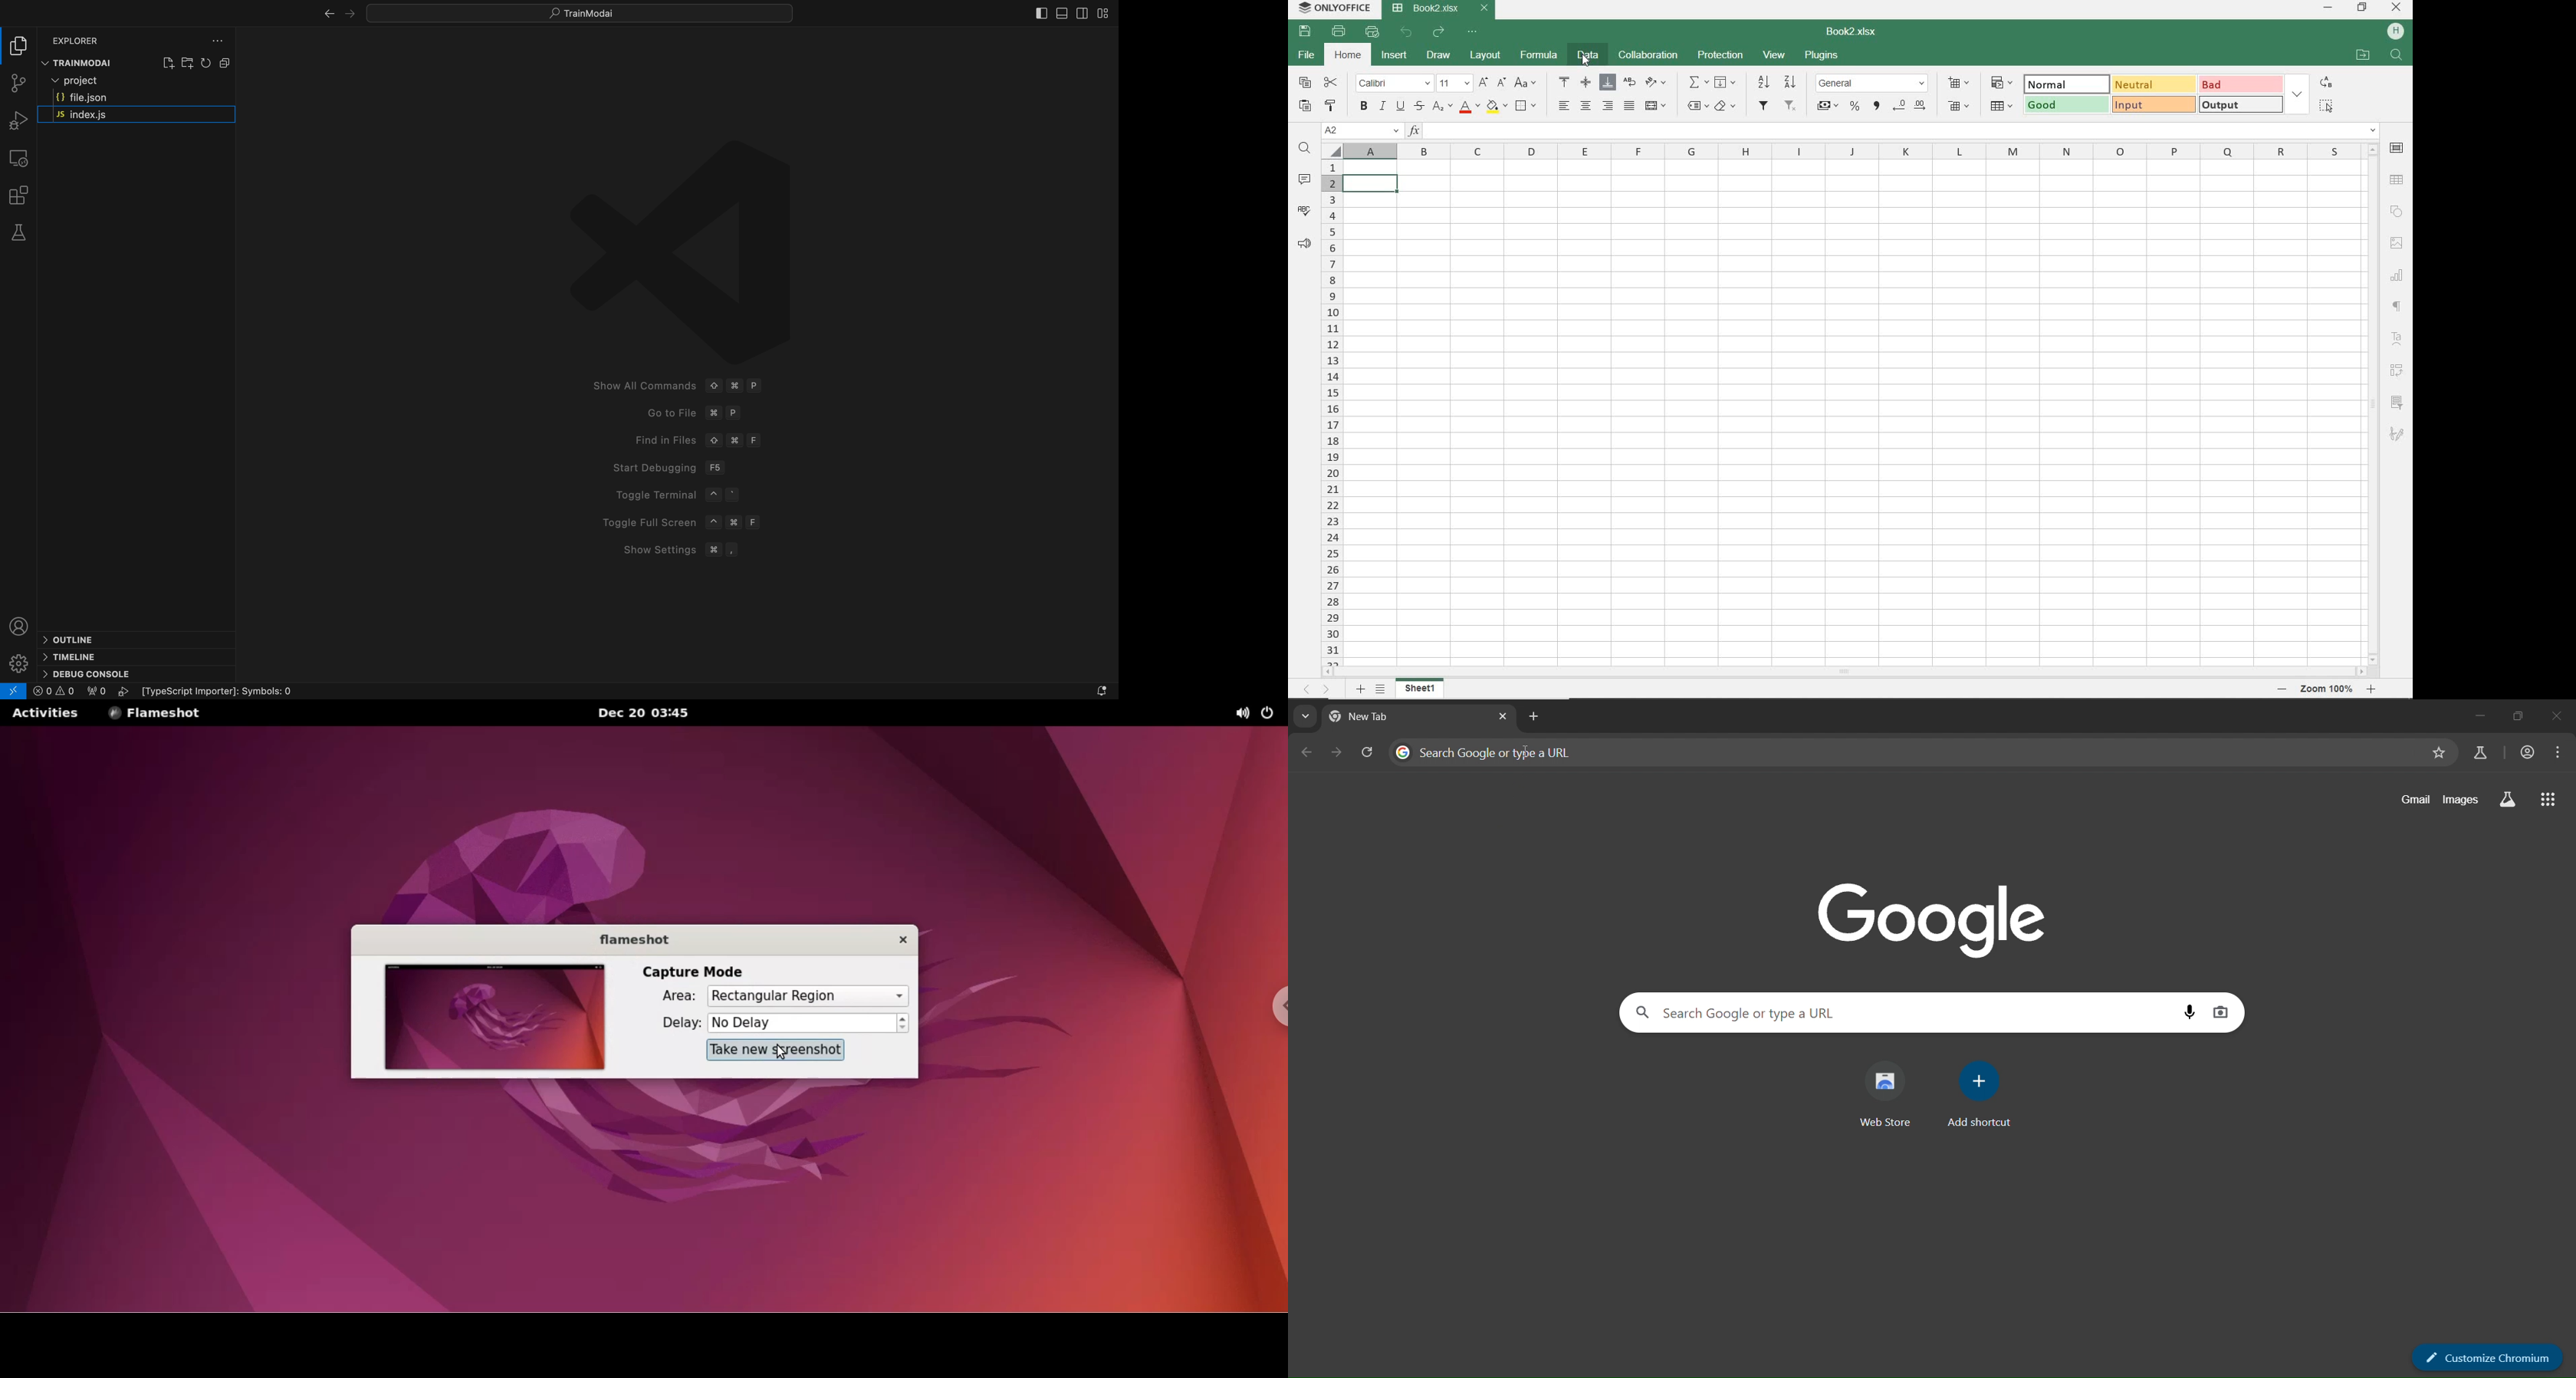 The width and height of the screenshot is (2576, 1400). I want to click on INCREMENT FONT SIZE, so click(1482, 82).